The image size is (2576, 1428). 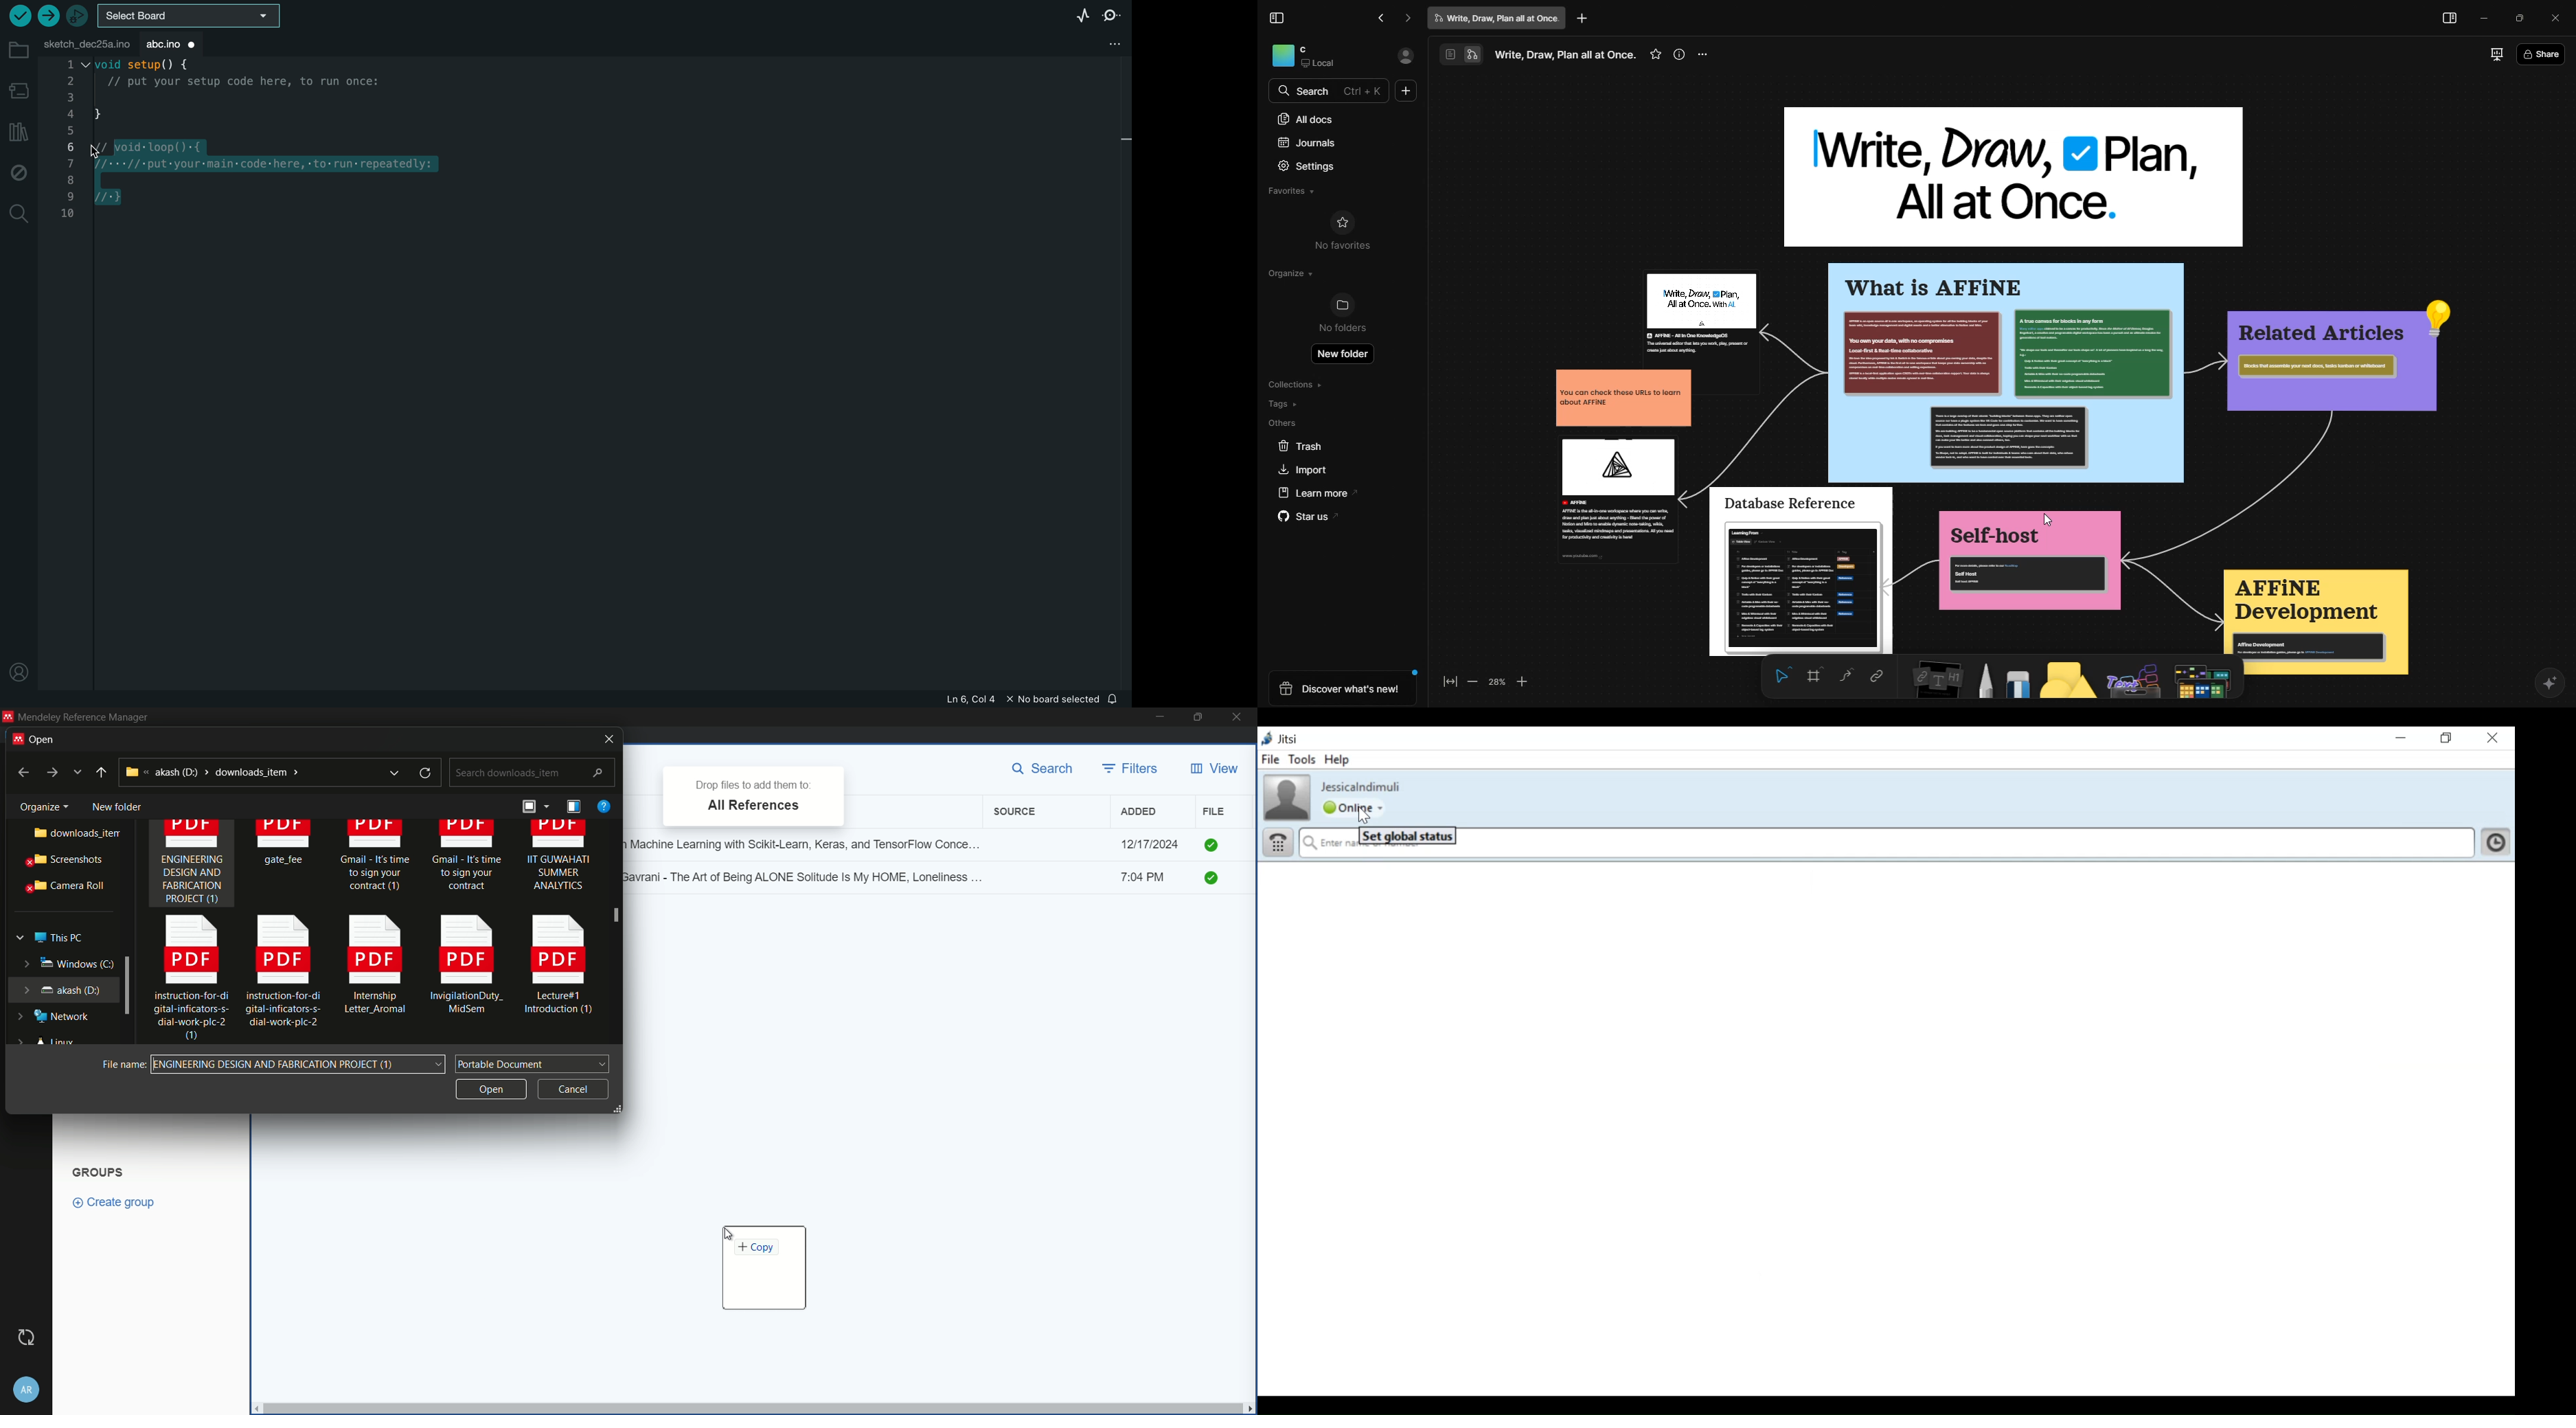 What do you see at coordinates (730, 1235) in the screenshot?
I see `cursor` at bounding box center [730, 1235].